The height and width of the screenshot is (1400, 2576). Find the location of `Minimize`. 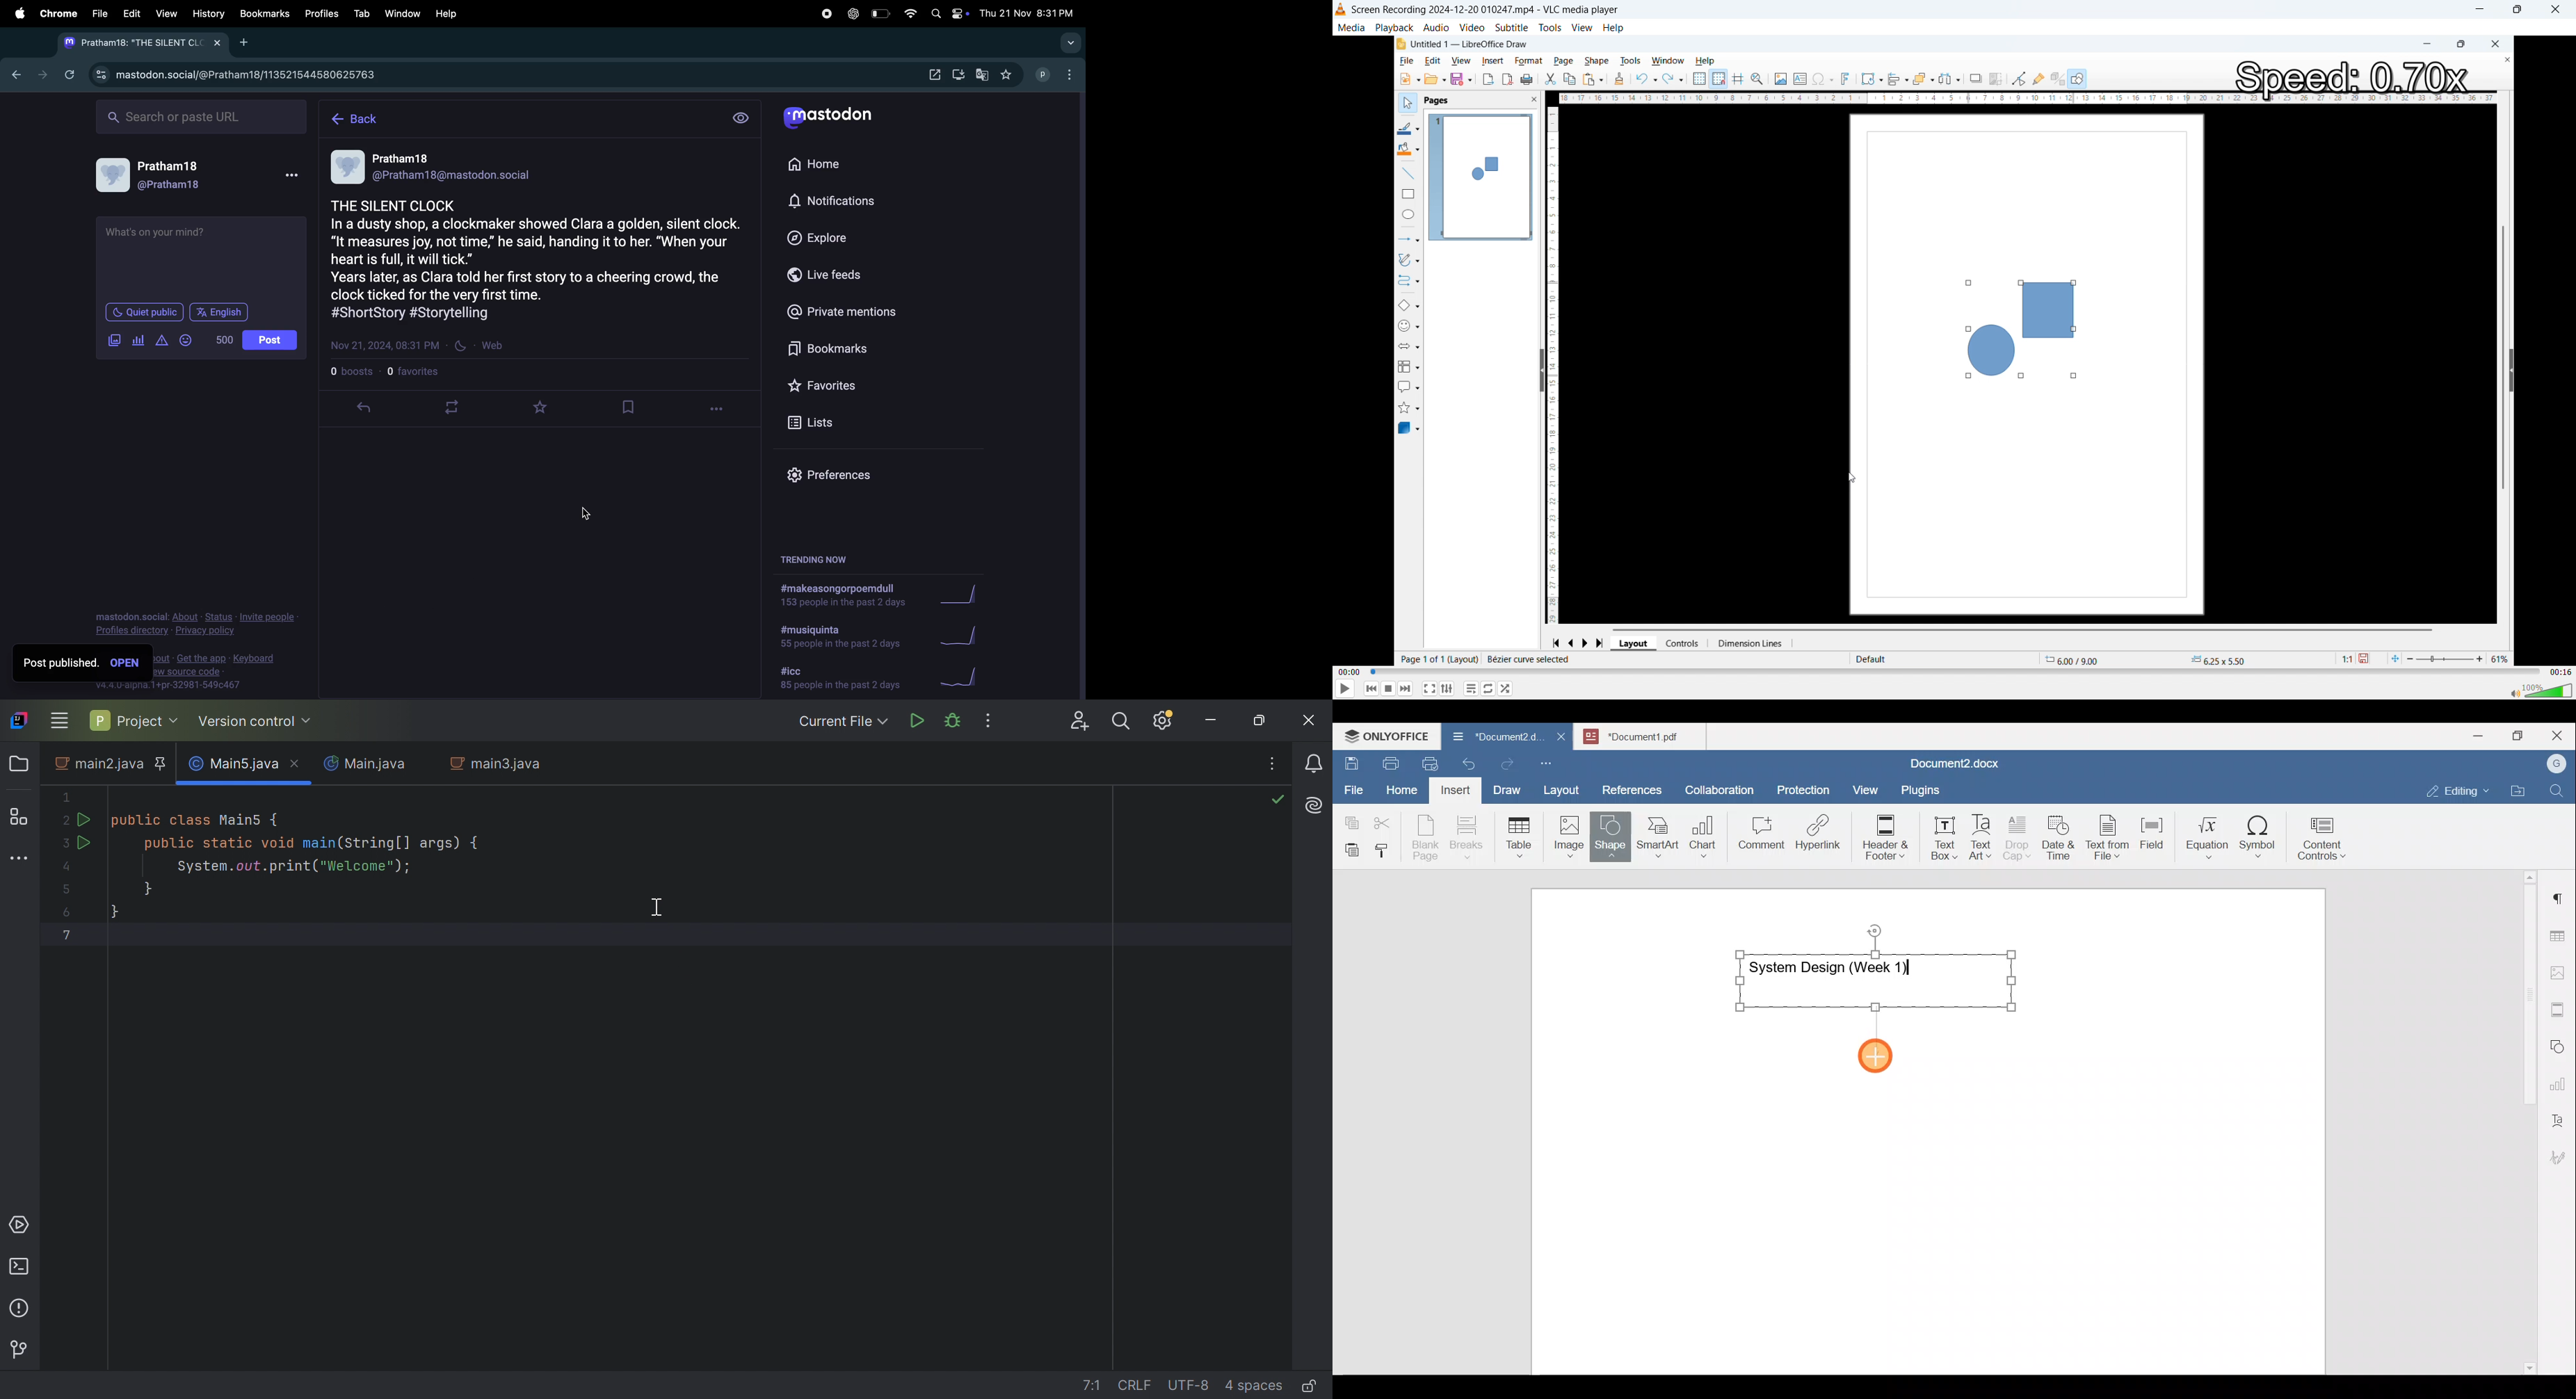

Minimize is located at coordinates (2478, 734).